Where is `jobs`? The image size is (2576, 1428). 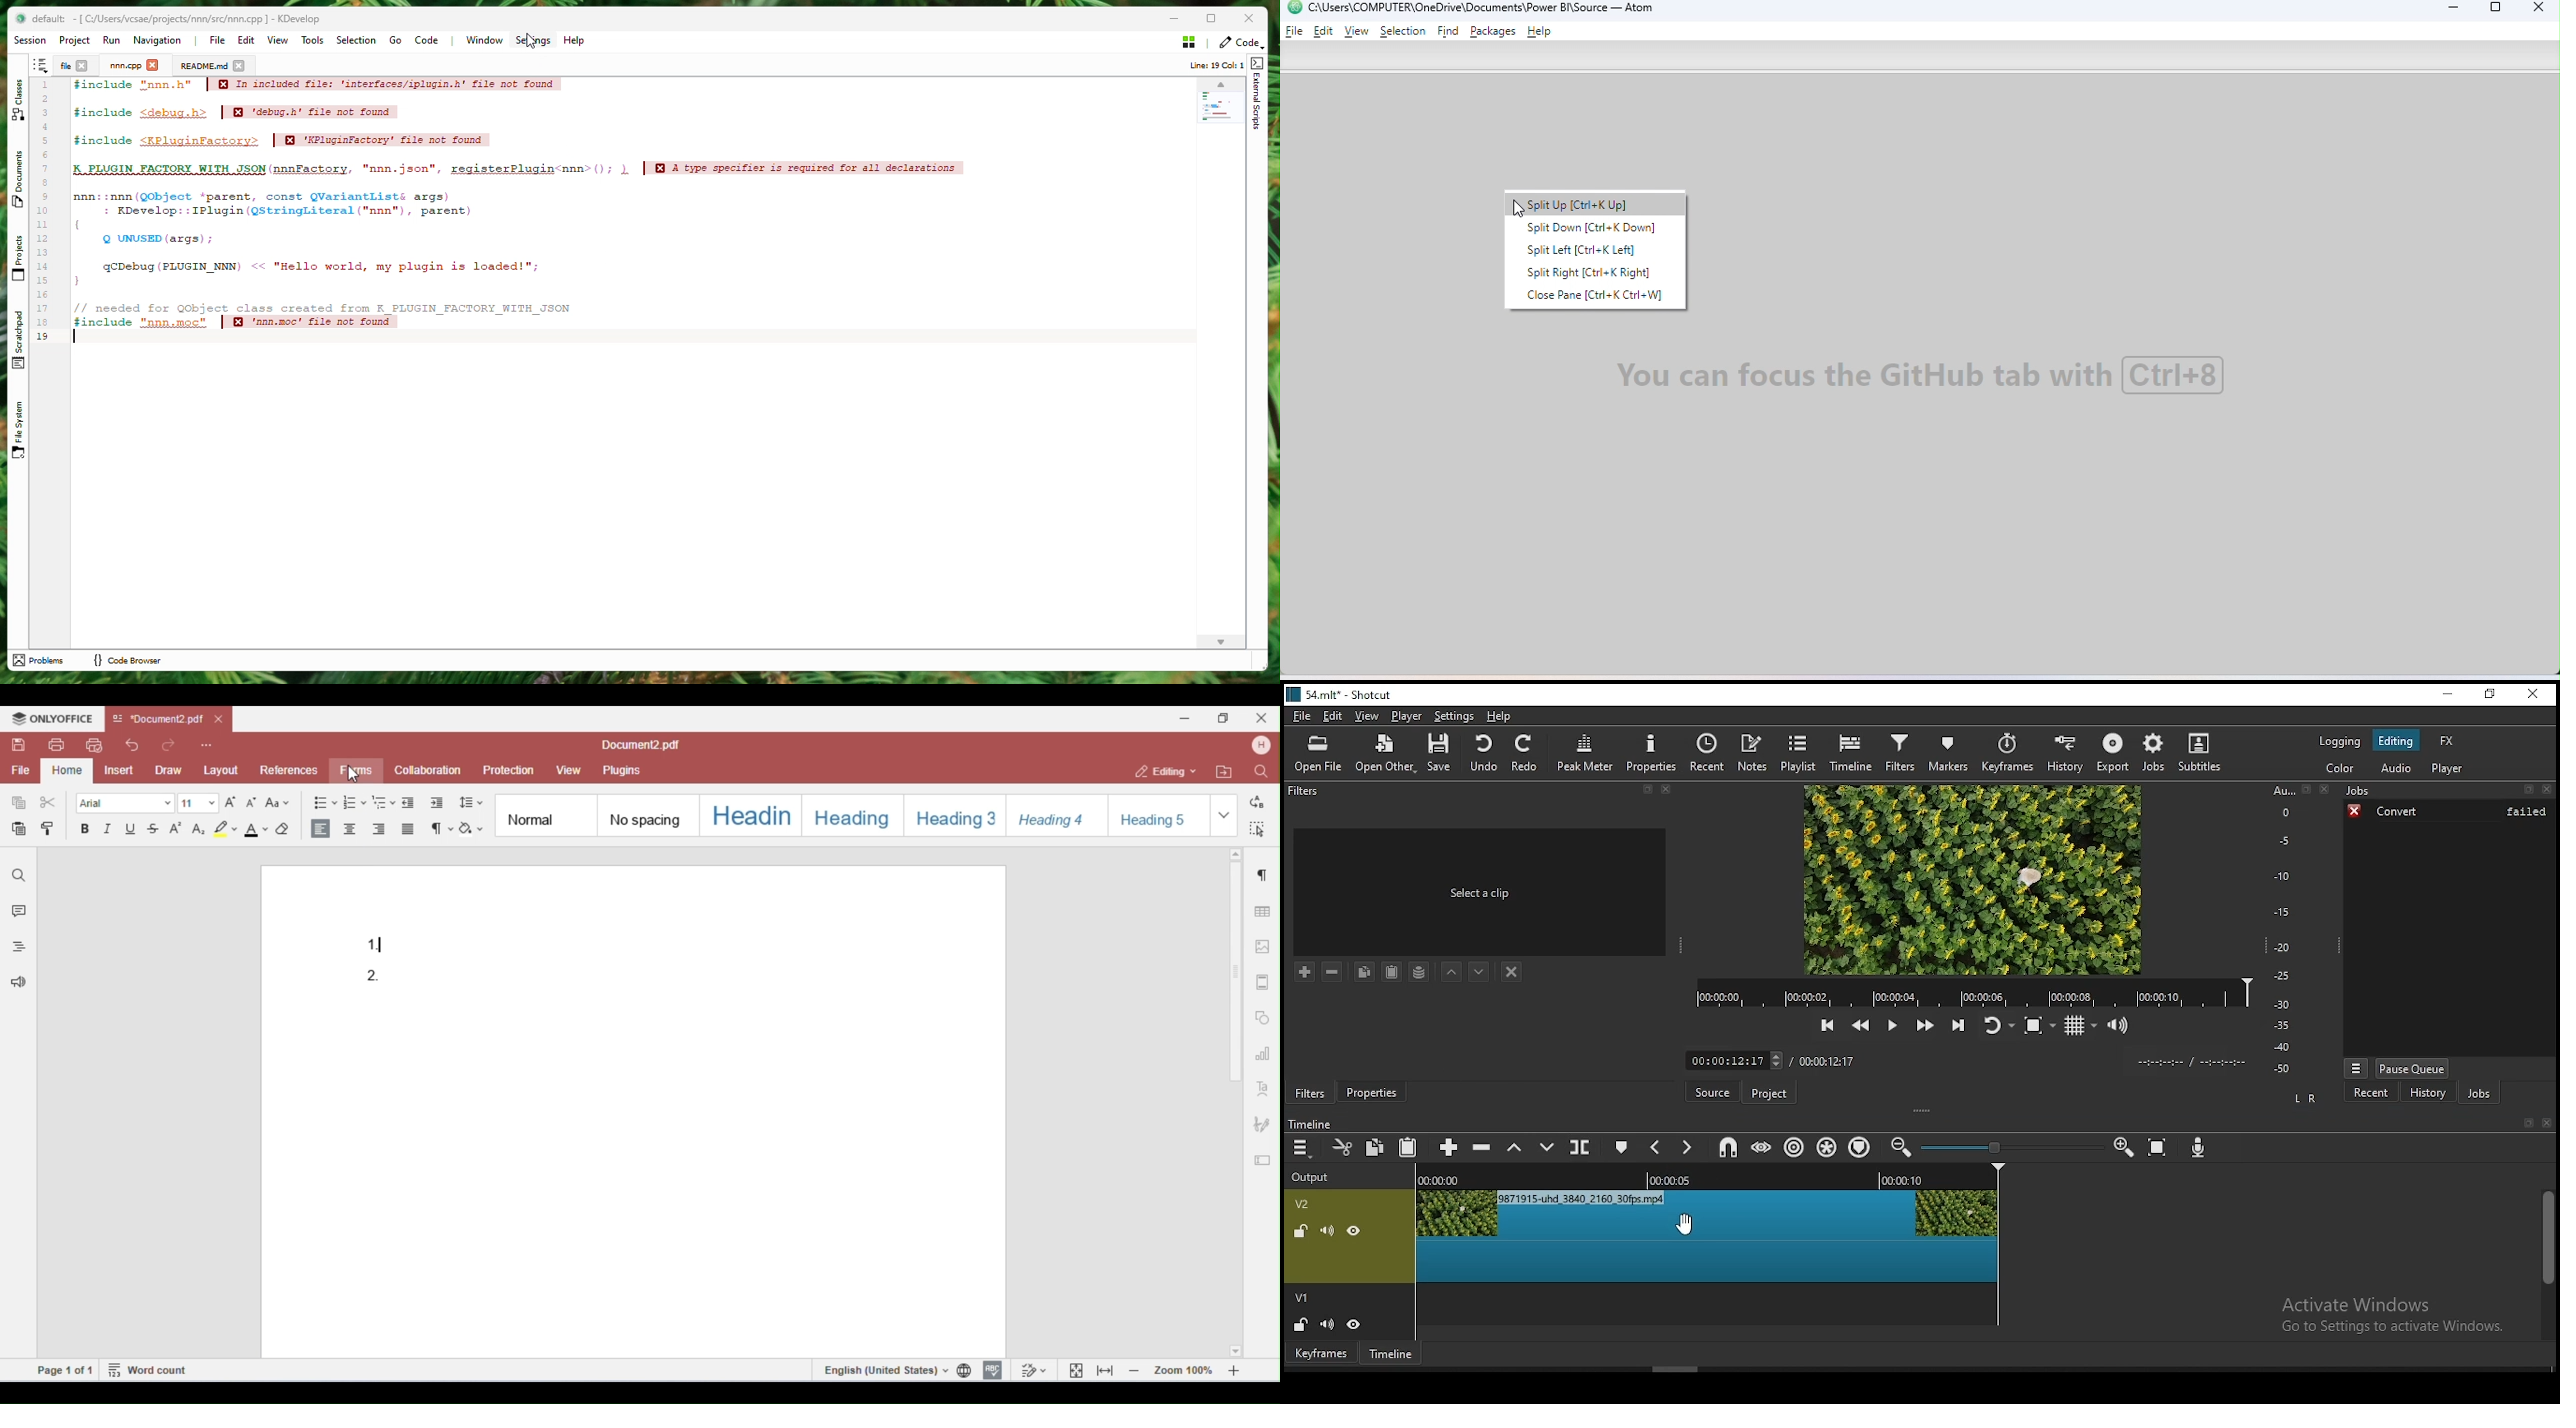 jobs is located at coordinates (2148, 751).